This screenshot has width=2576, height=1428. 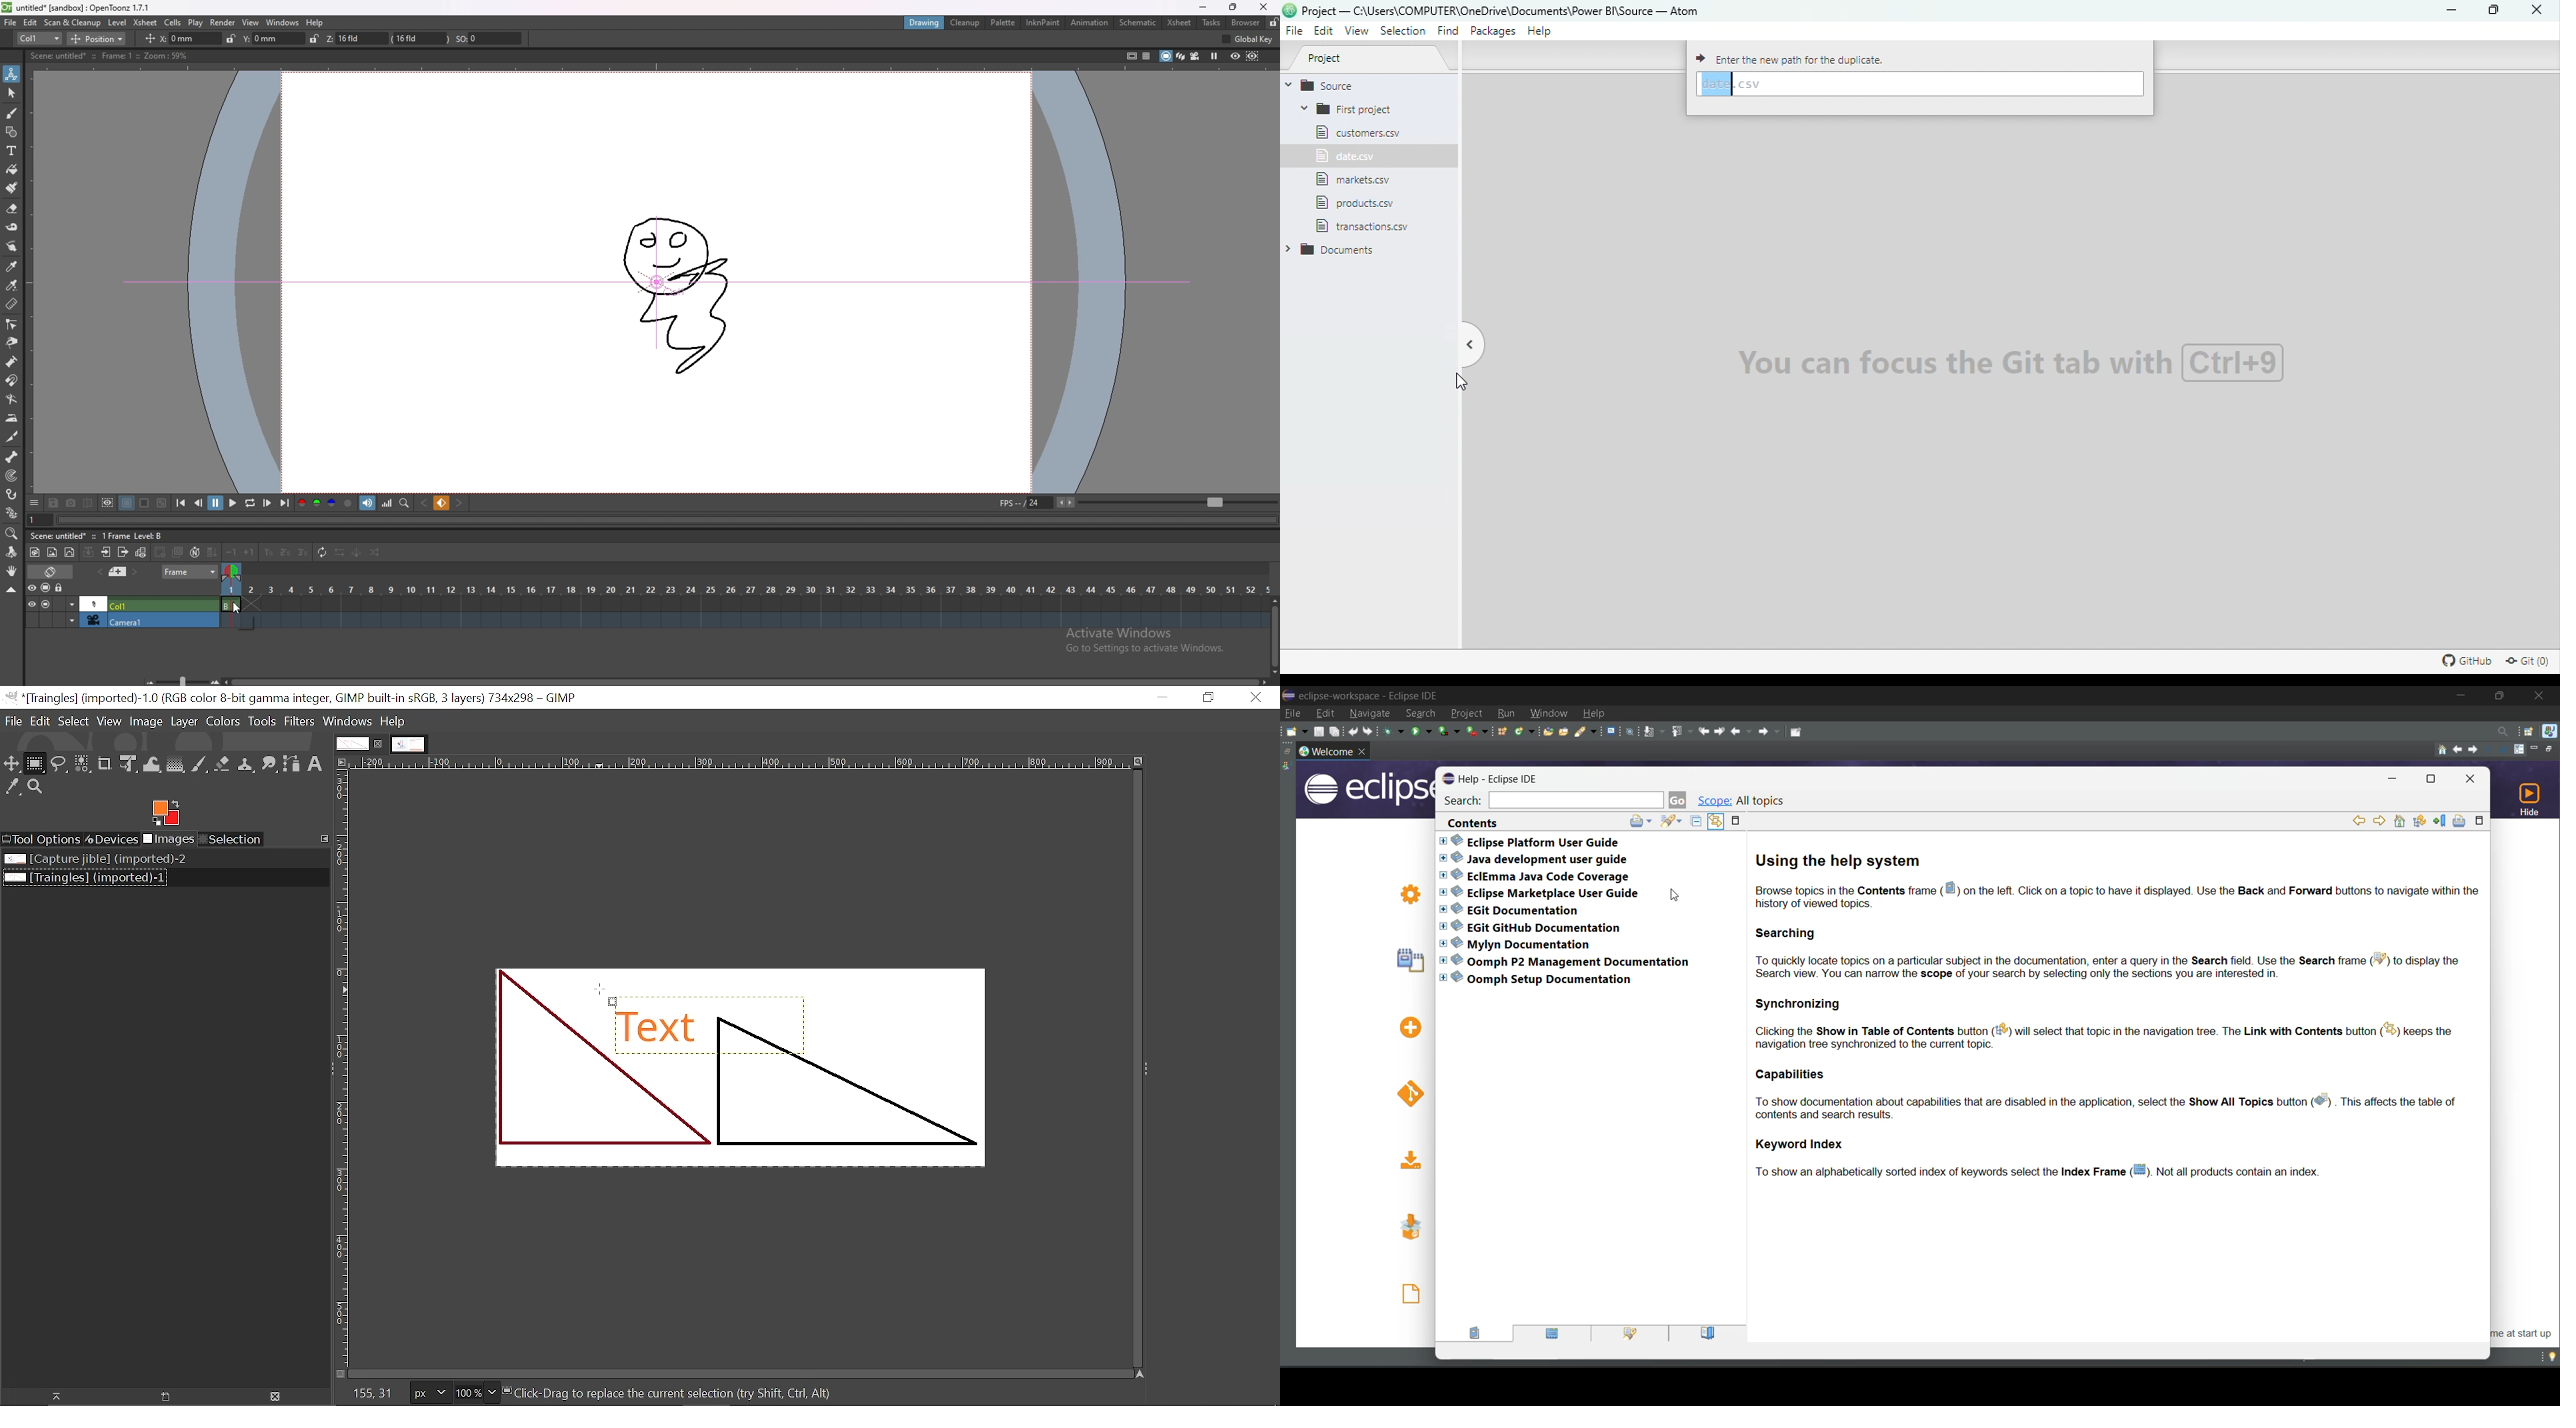 I want to click on restore, so click(x=2551, y=751).